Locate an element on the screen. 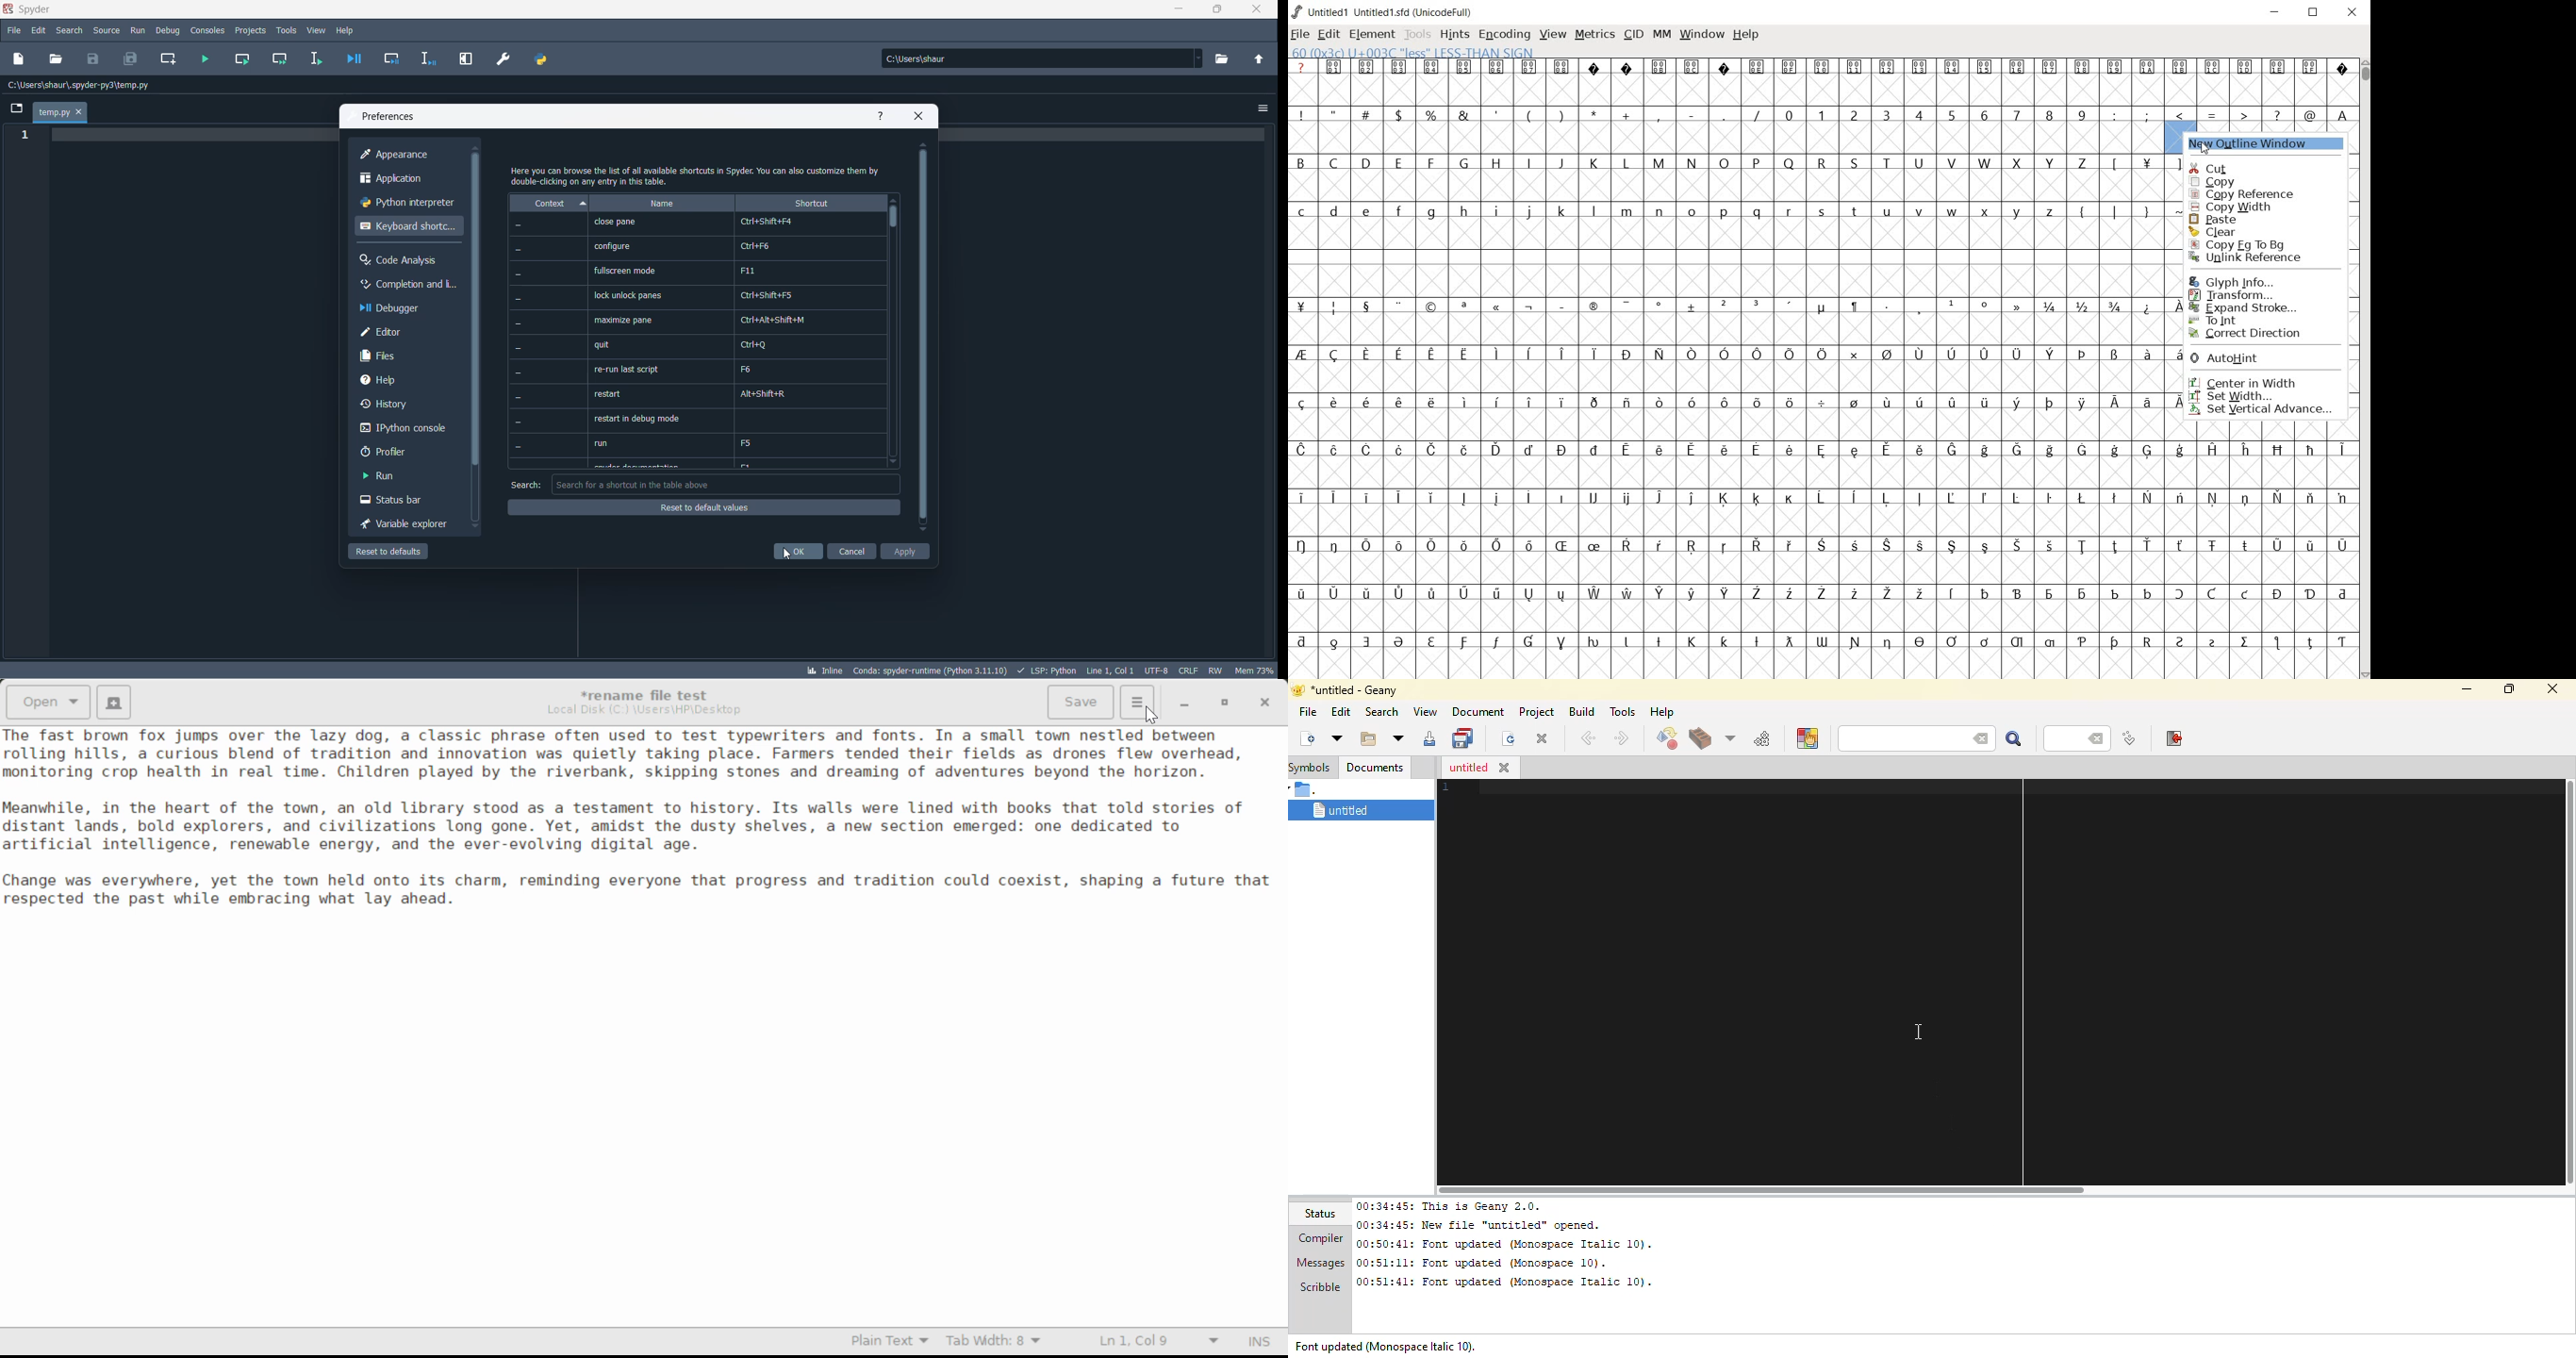 The width and height of the screenshot is (2576, 1372). scrollbar is located at coordinates (475, 314).